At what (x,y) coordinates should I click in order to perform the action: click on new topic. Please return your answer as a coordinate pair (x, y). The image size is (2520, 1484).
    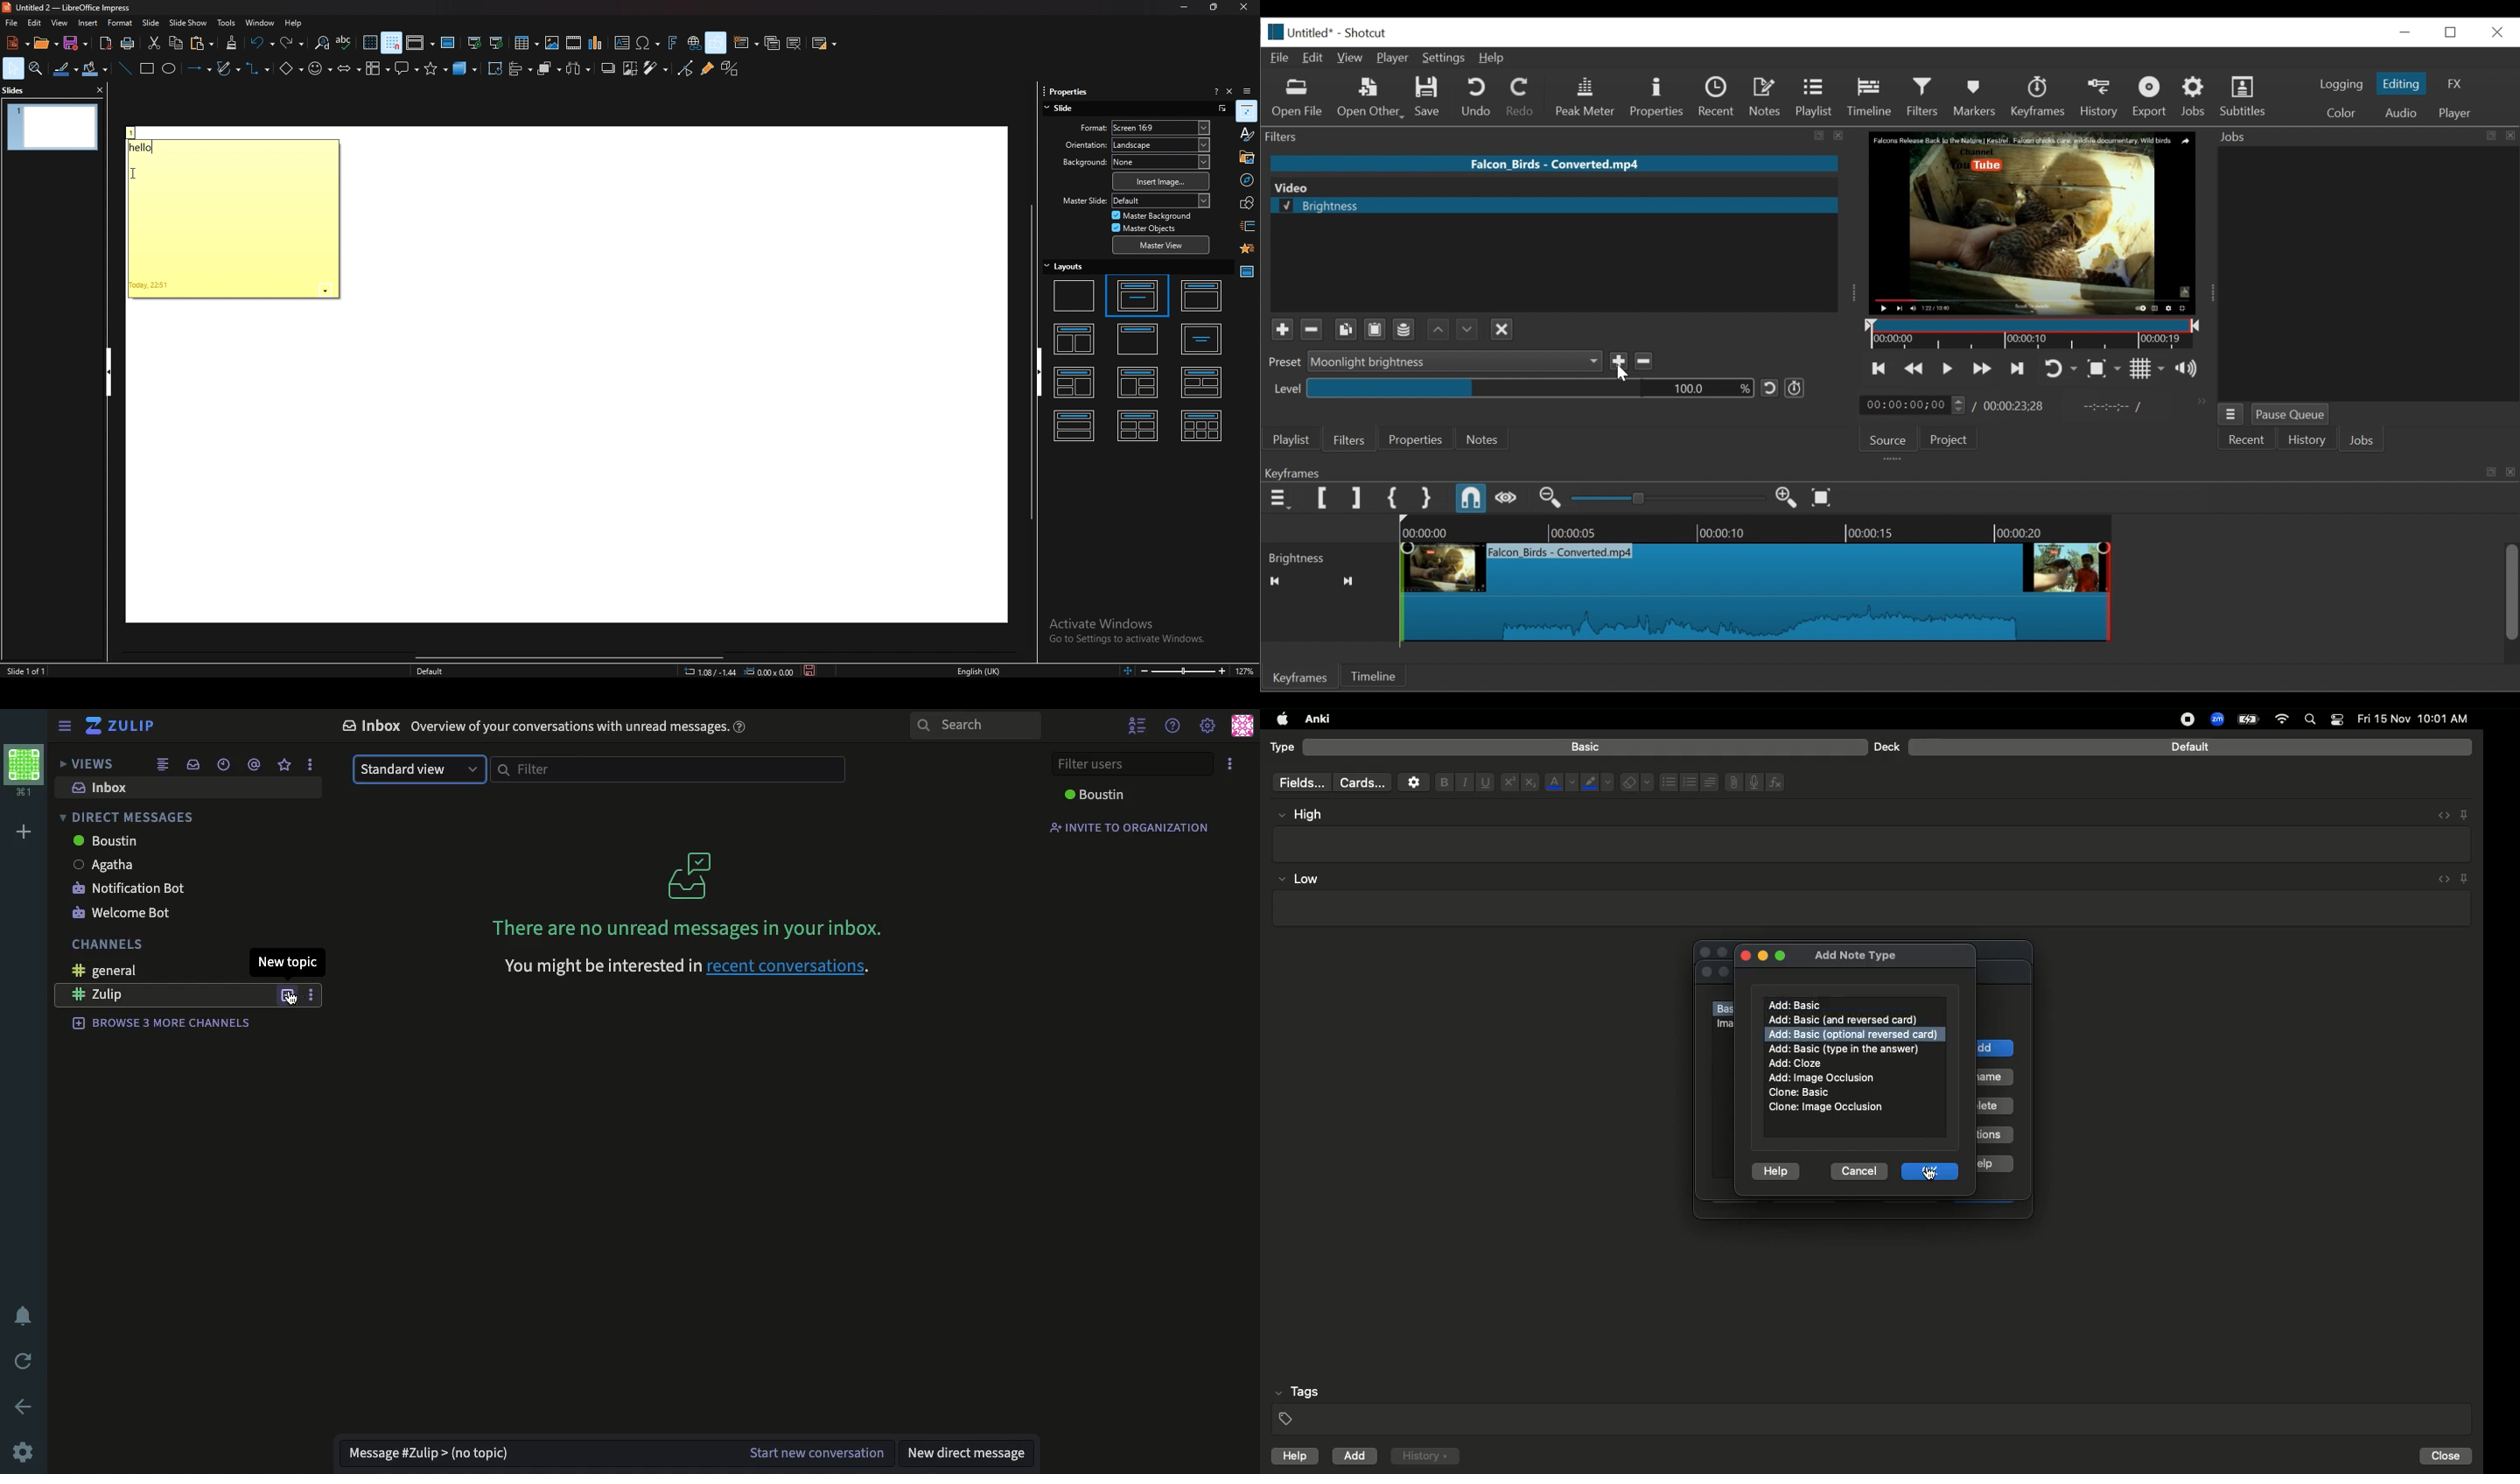
    Looking at the image, I should click on (288, 996).